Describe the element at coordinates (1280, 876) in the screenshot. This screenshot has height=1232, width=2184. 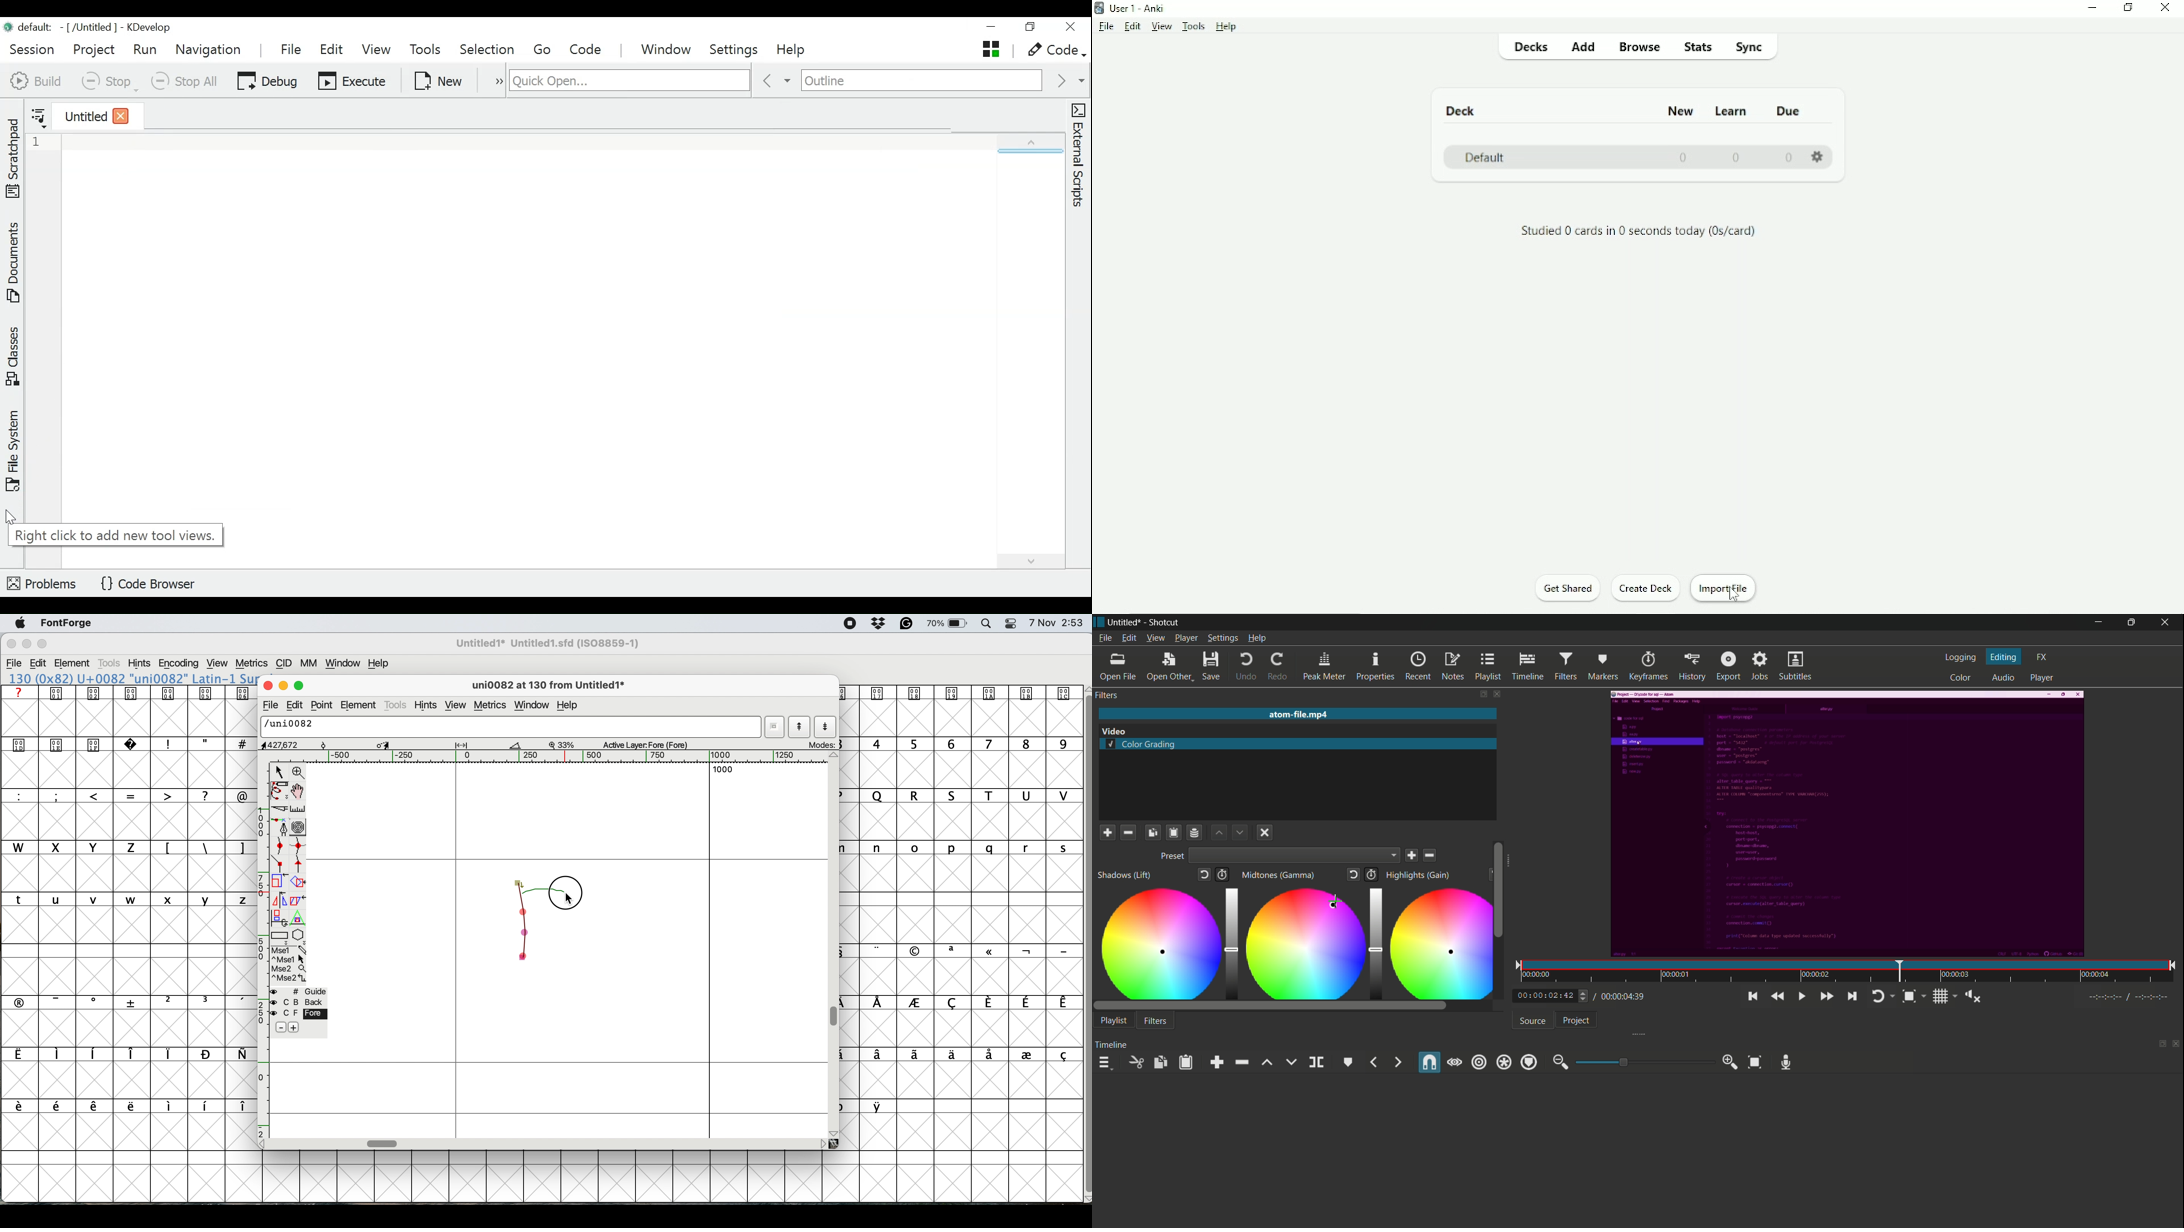
I see `midtones(gamma)` at that location.